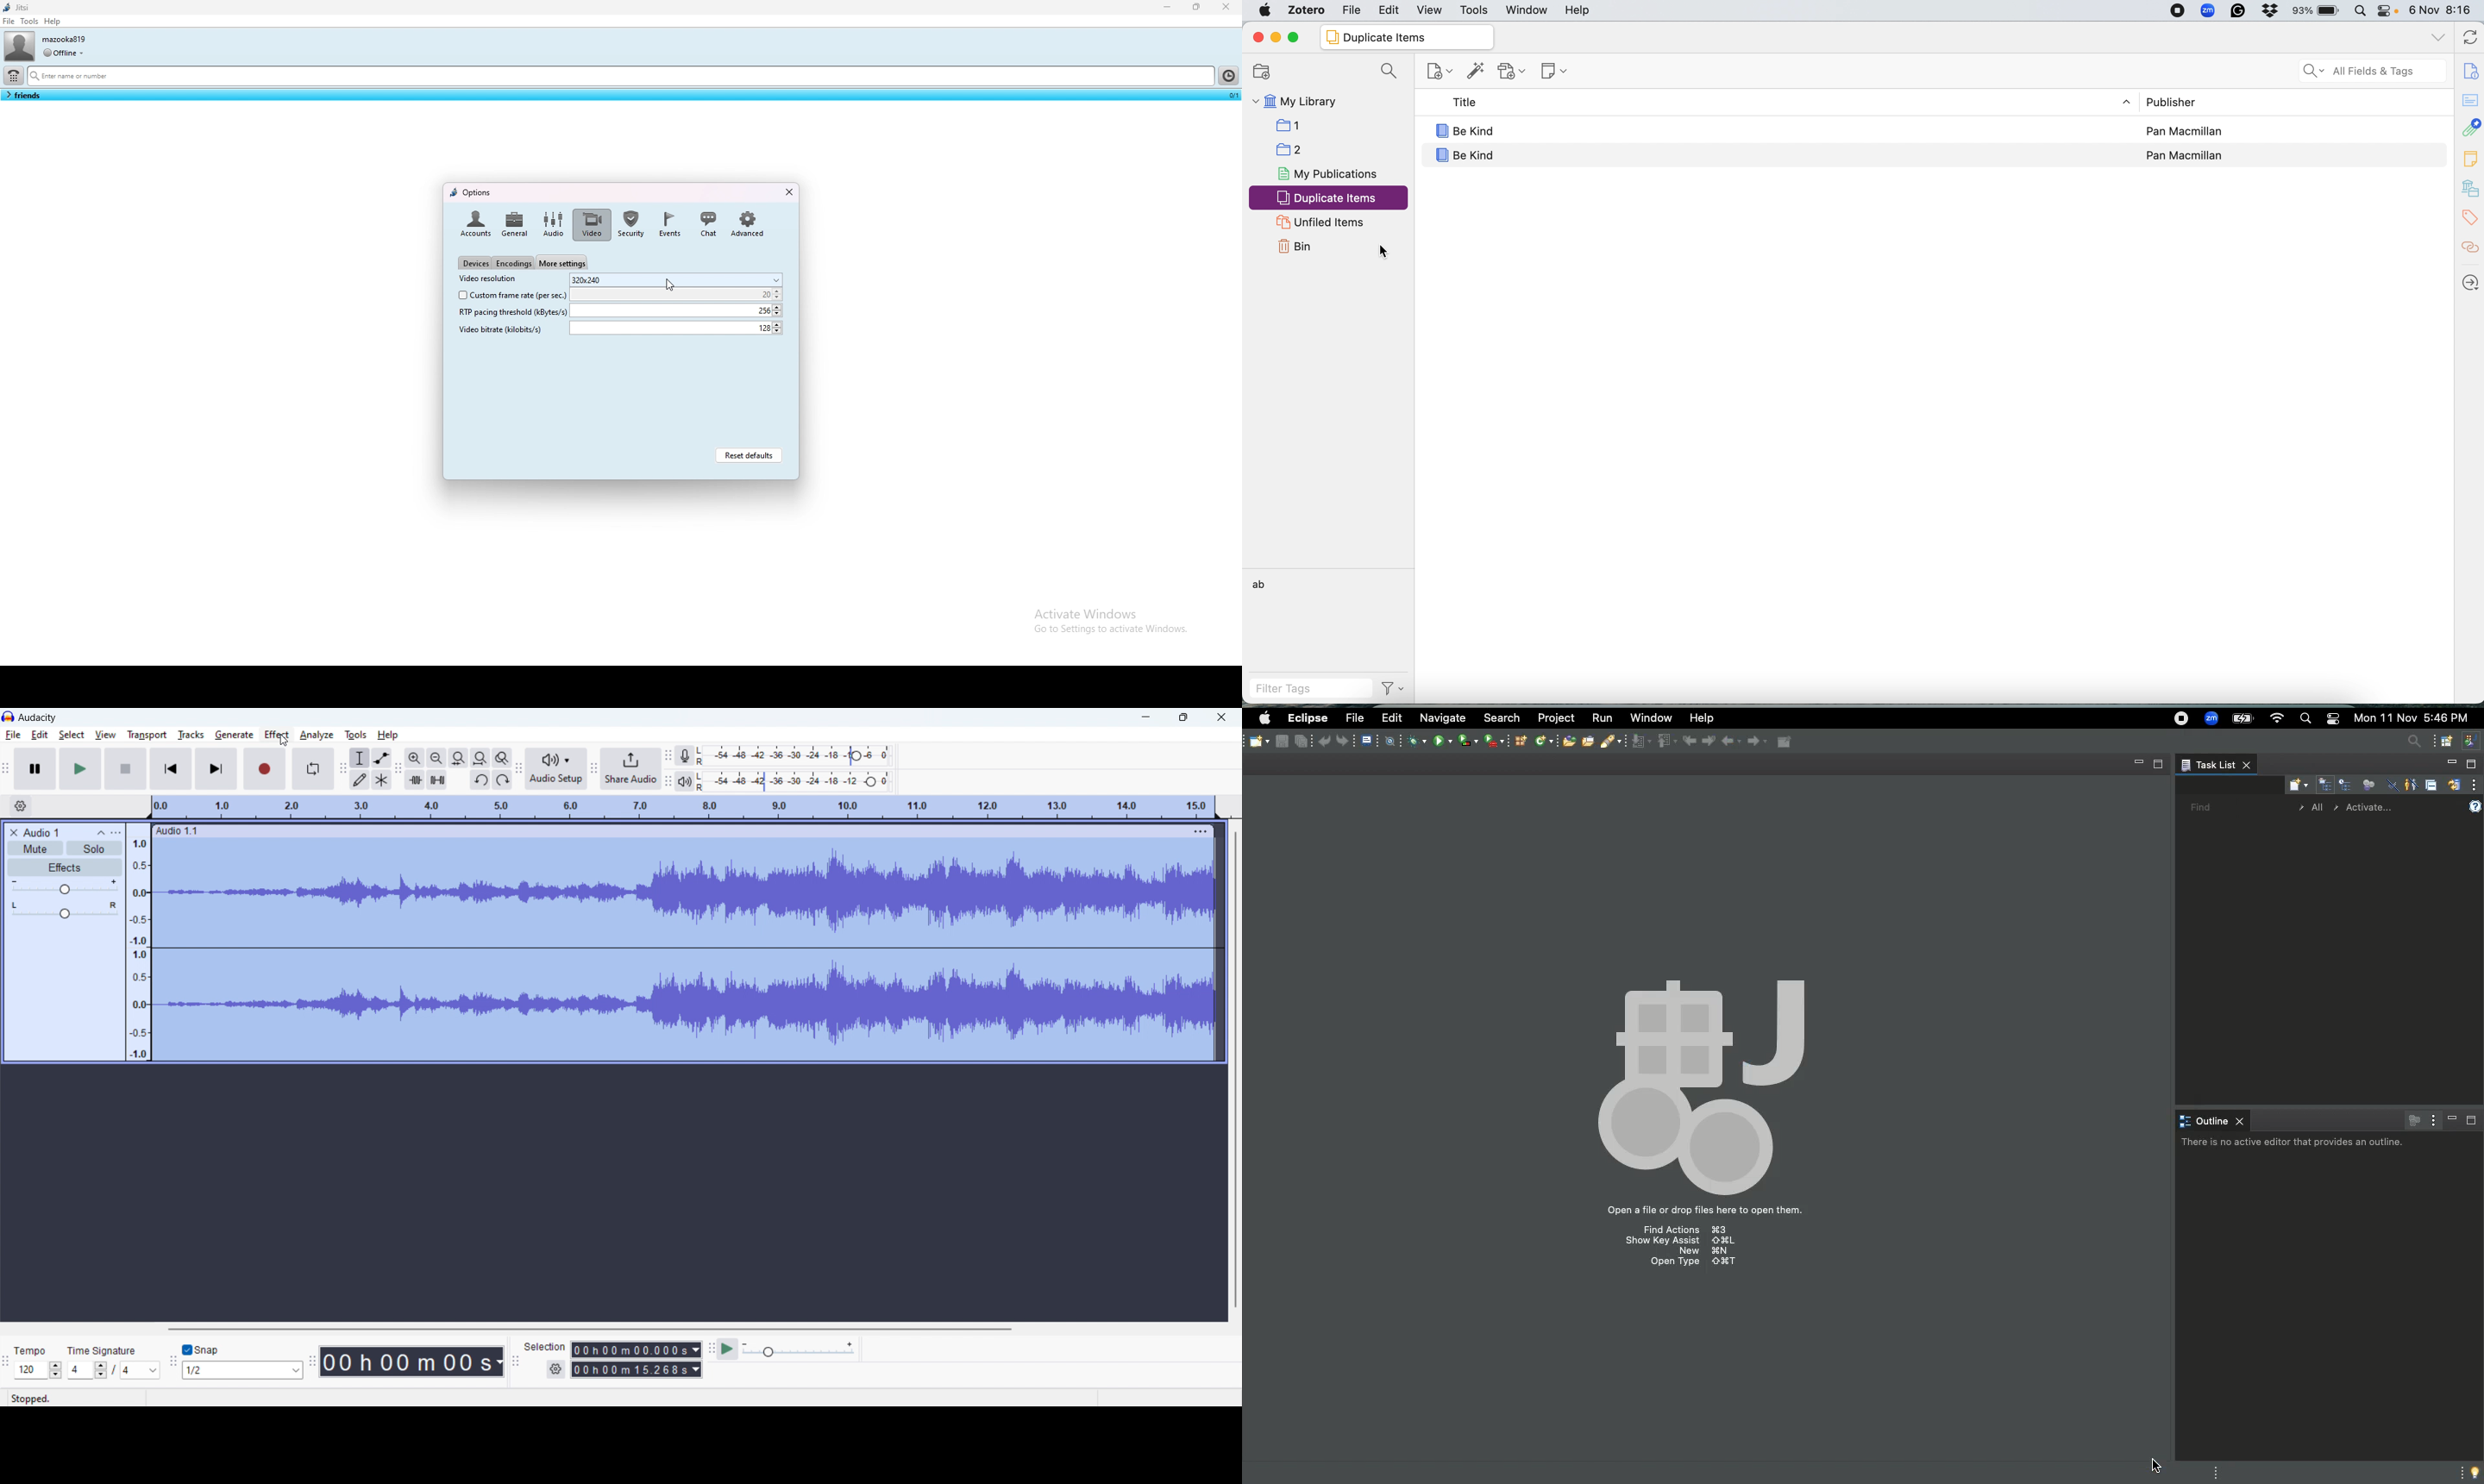  I want to click on zoom in, so click(415, 758).